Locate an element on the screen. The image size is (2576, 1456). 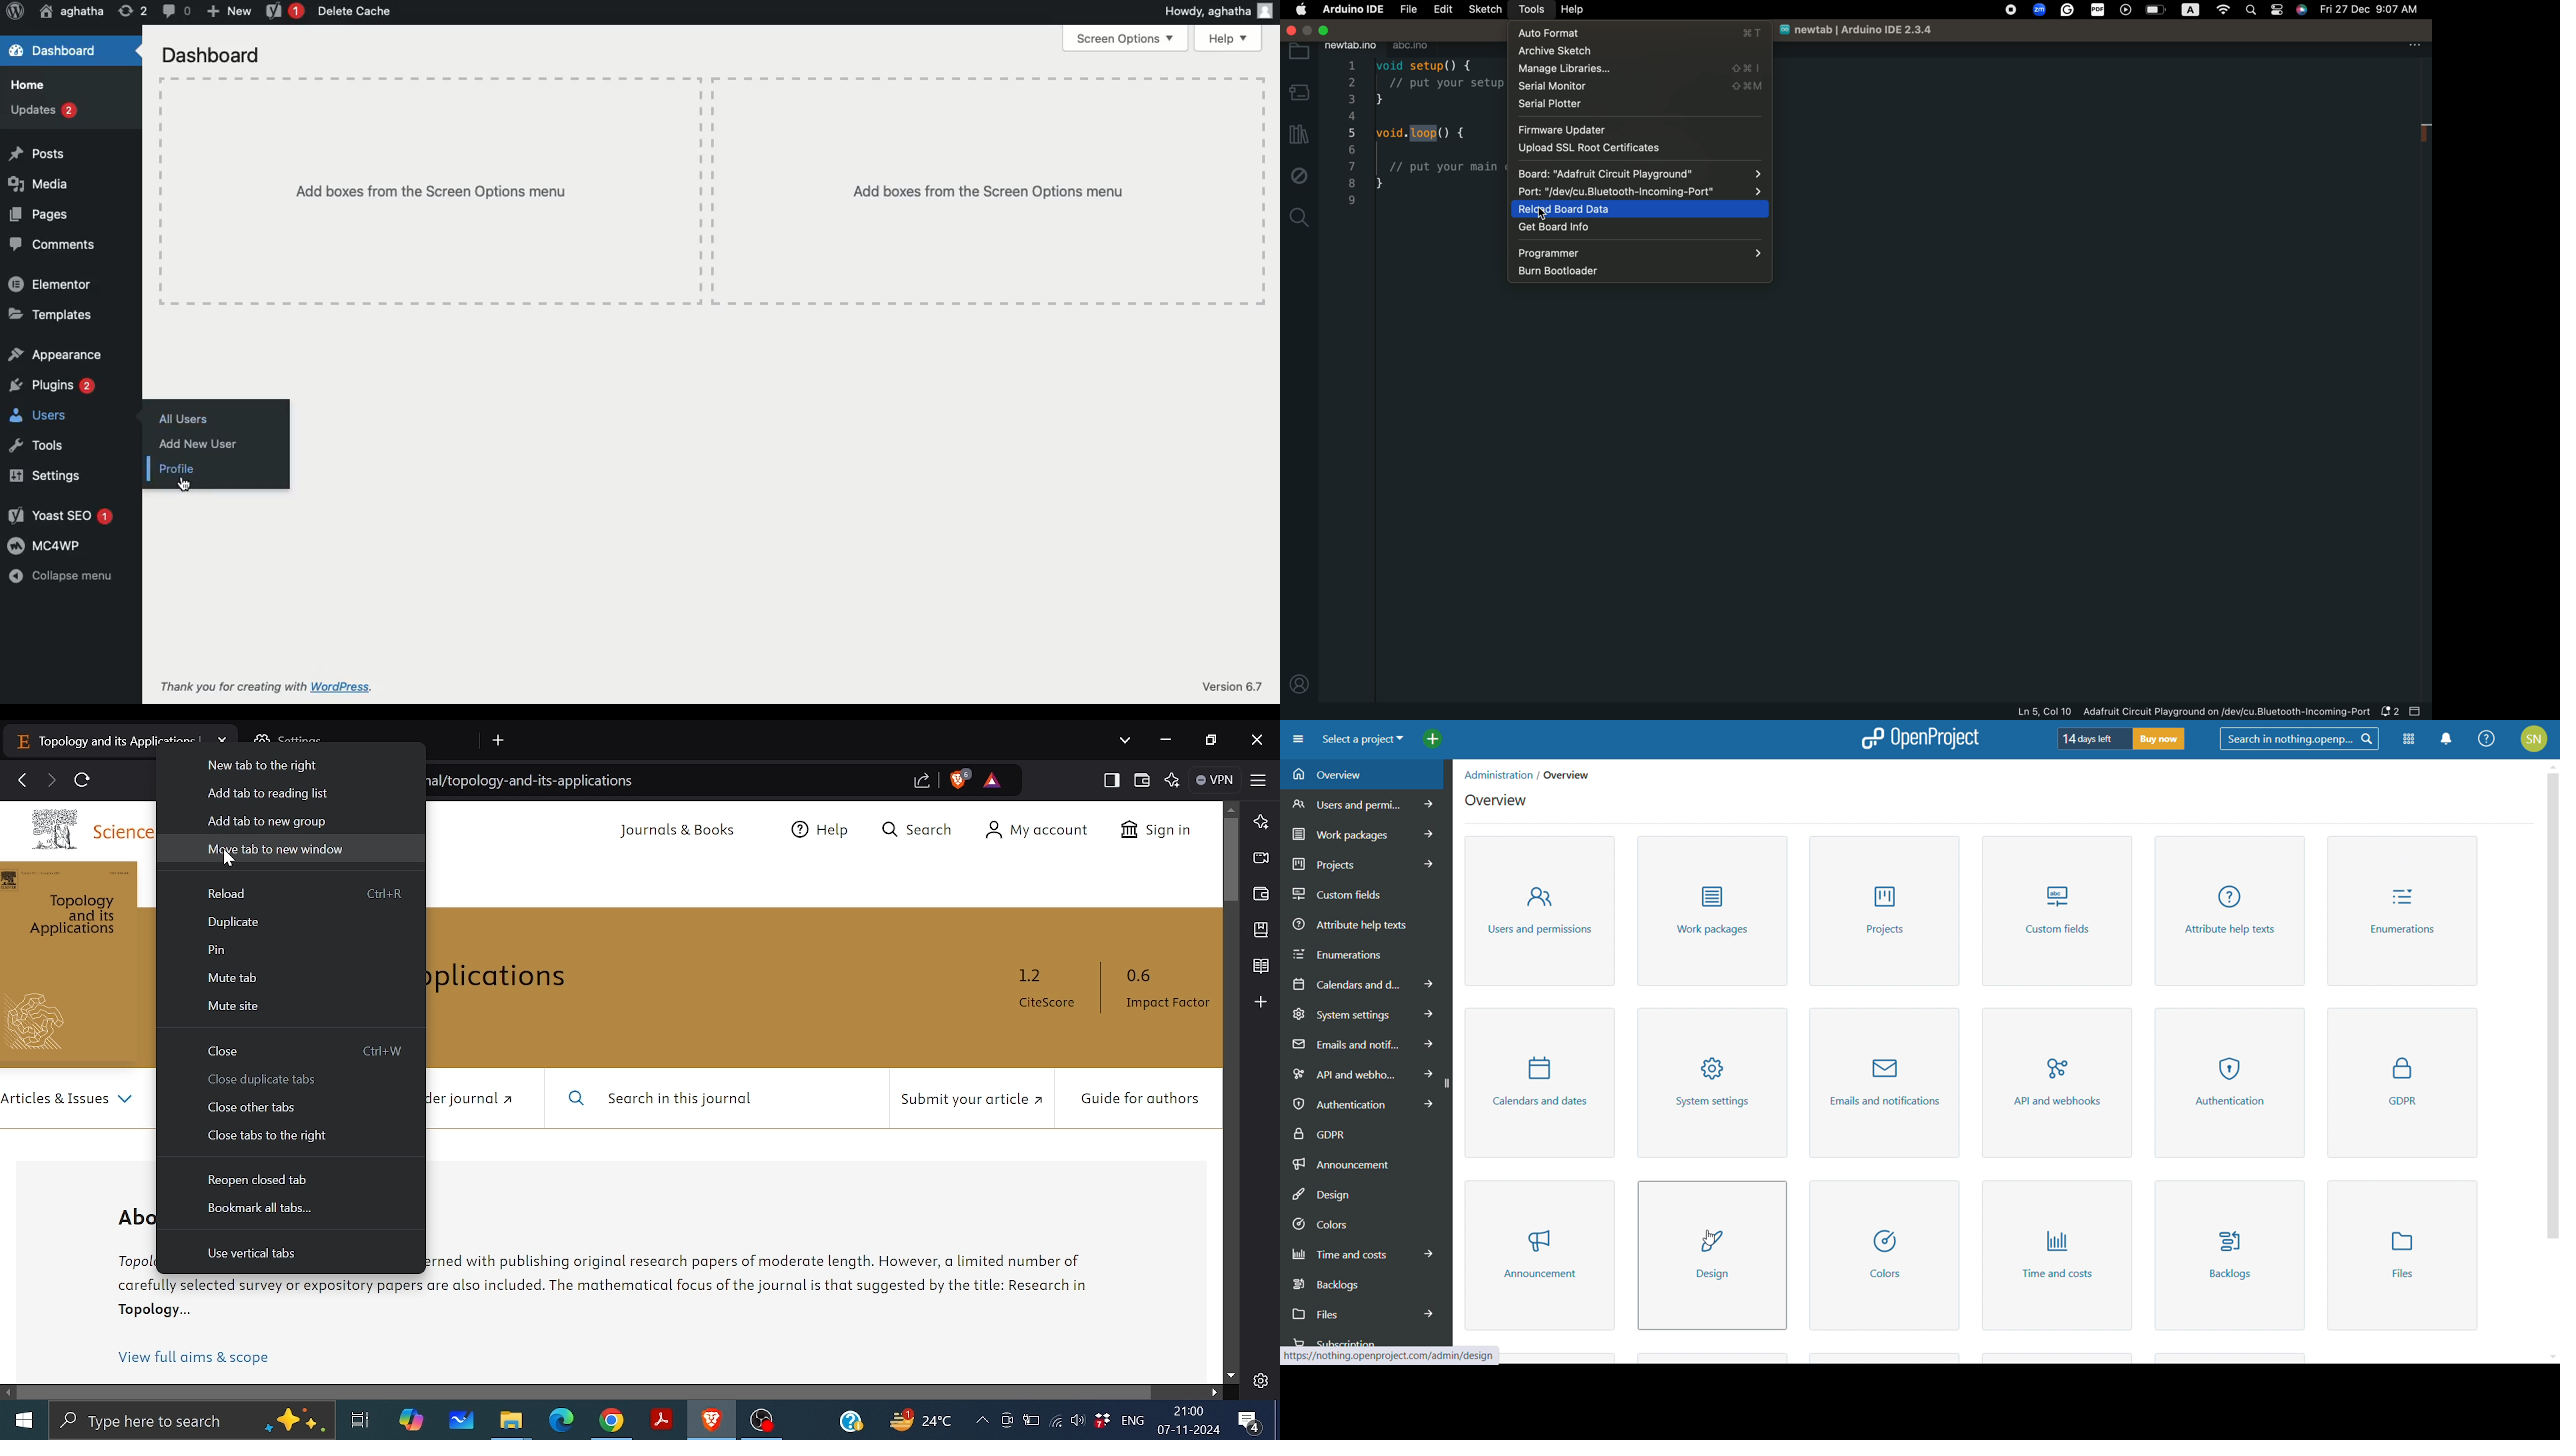
custom fields is located at coordinates (2059, 911).